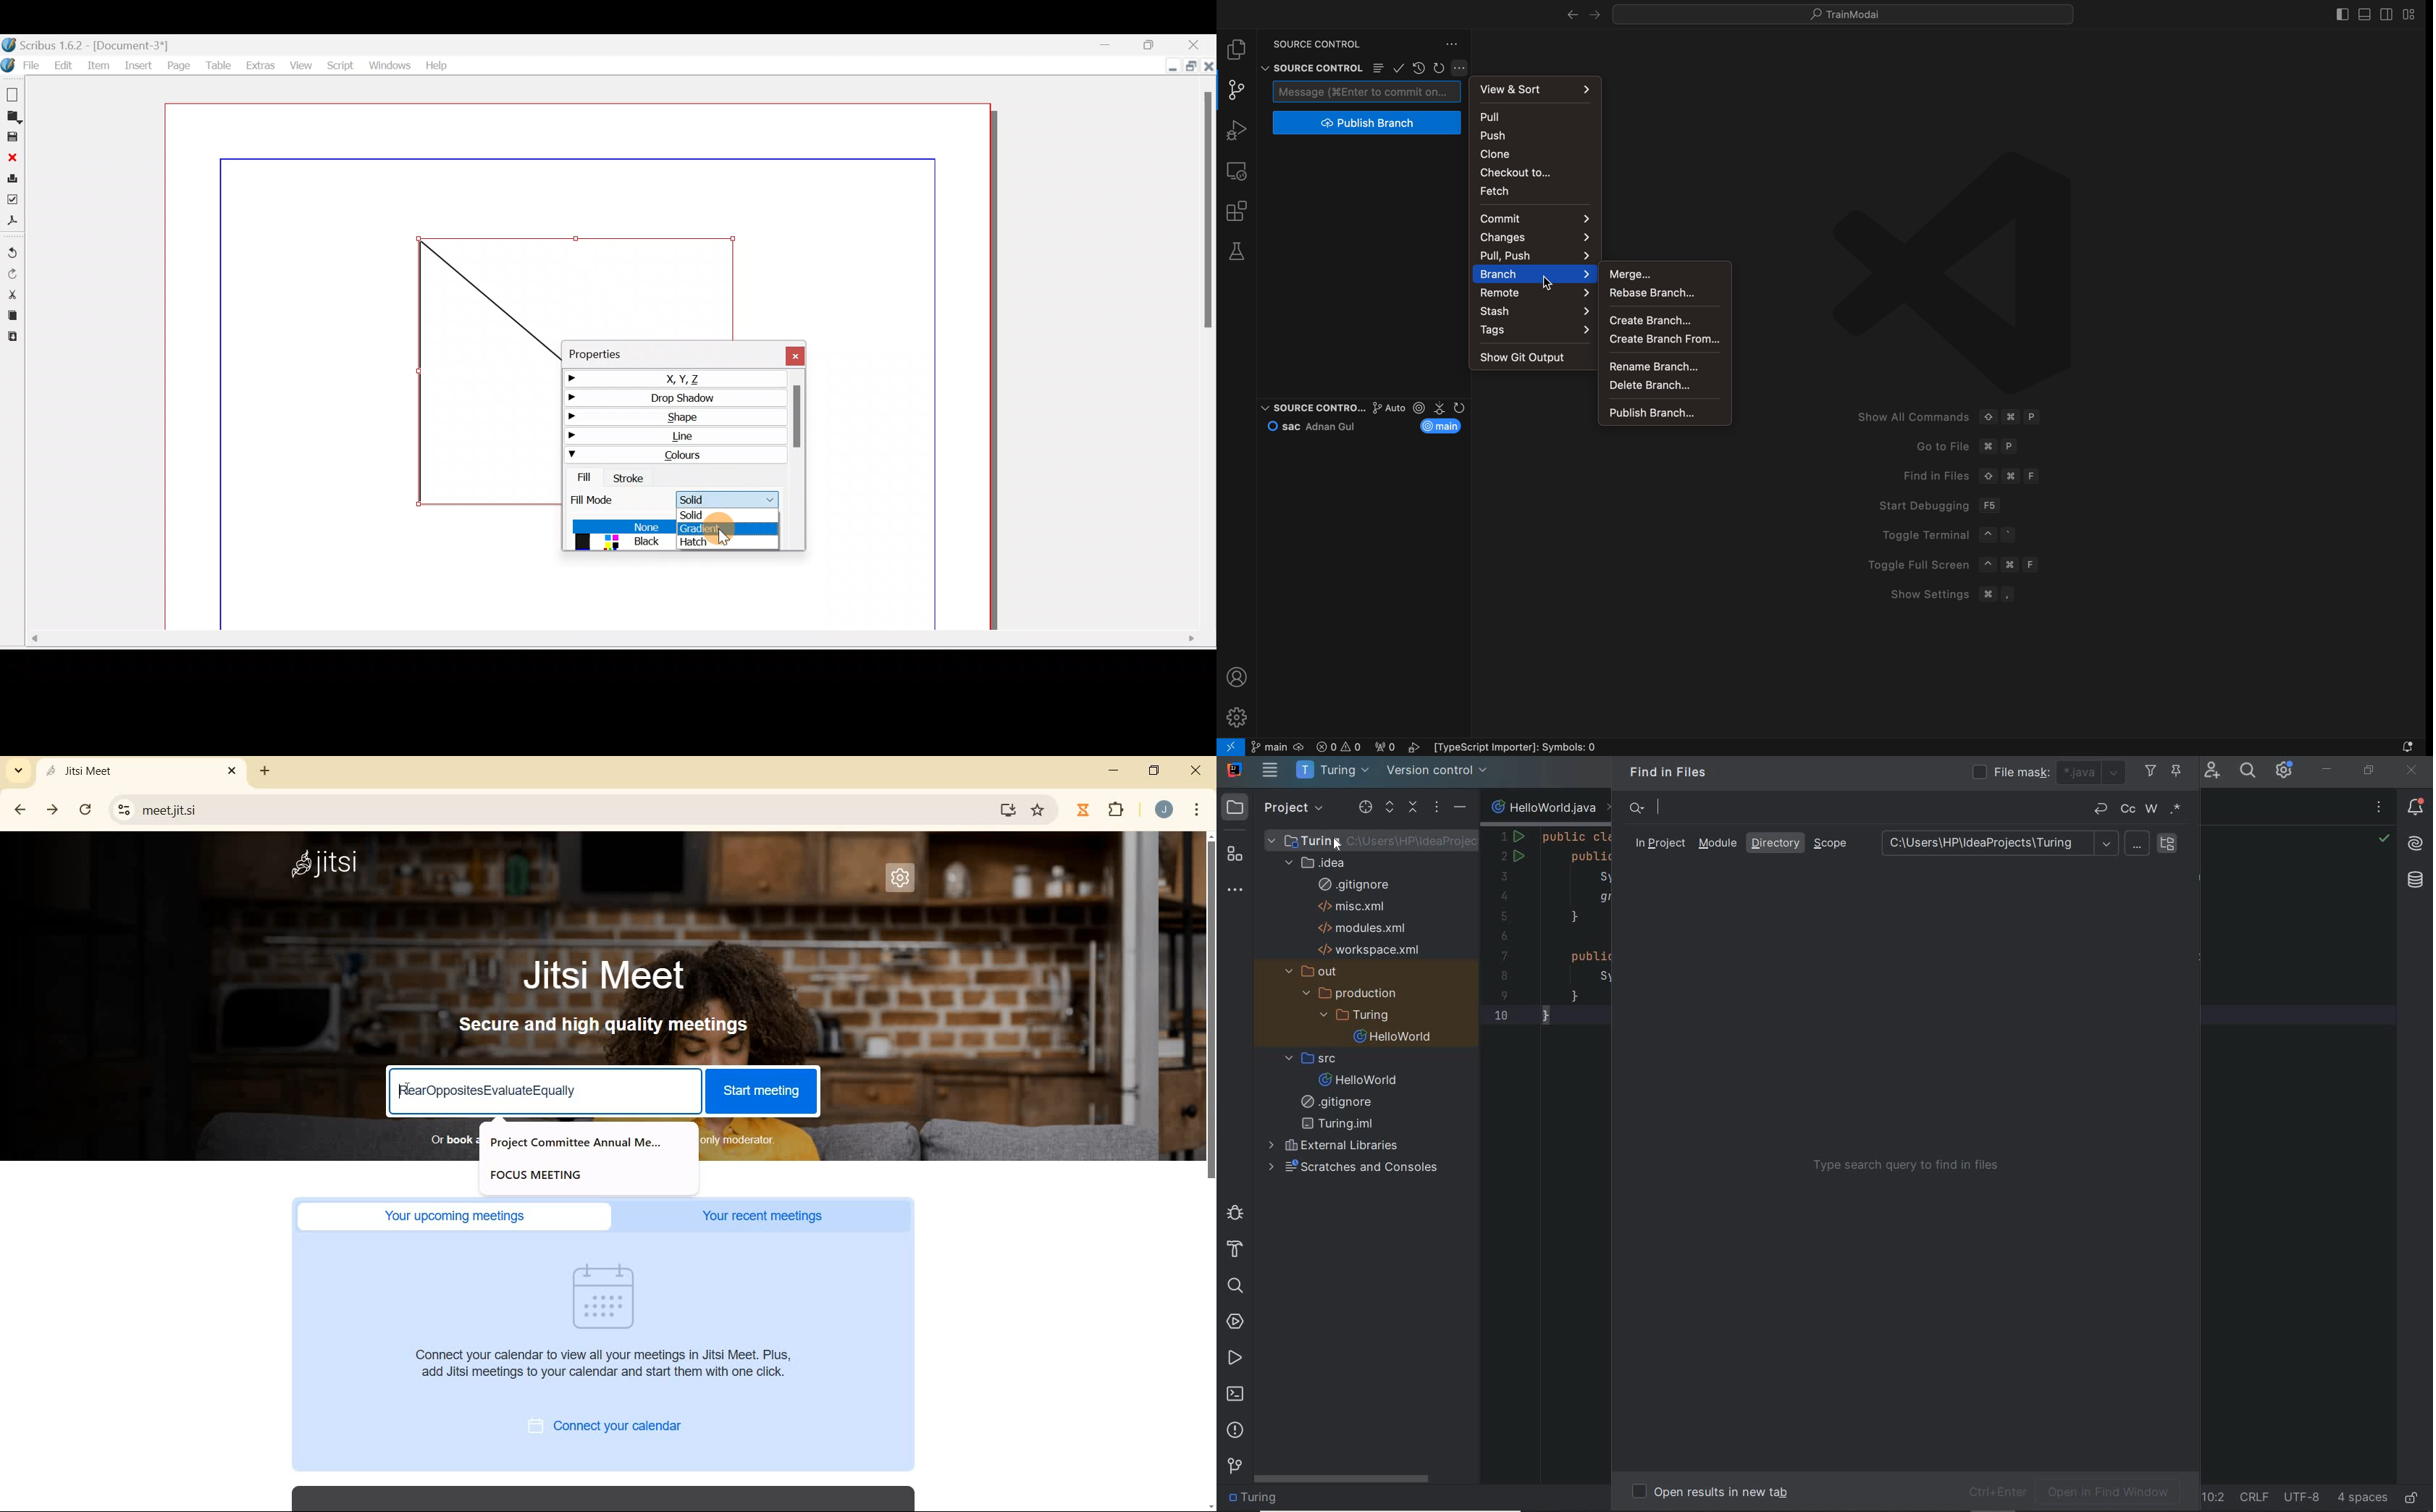  I want to click on View, so click(299, 63).